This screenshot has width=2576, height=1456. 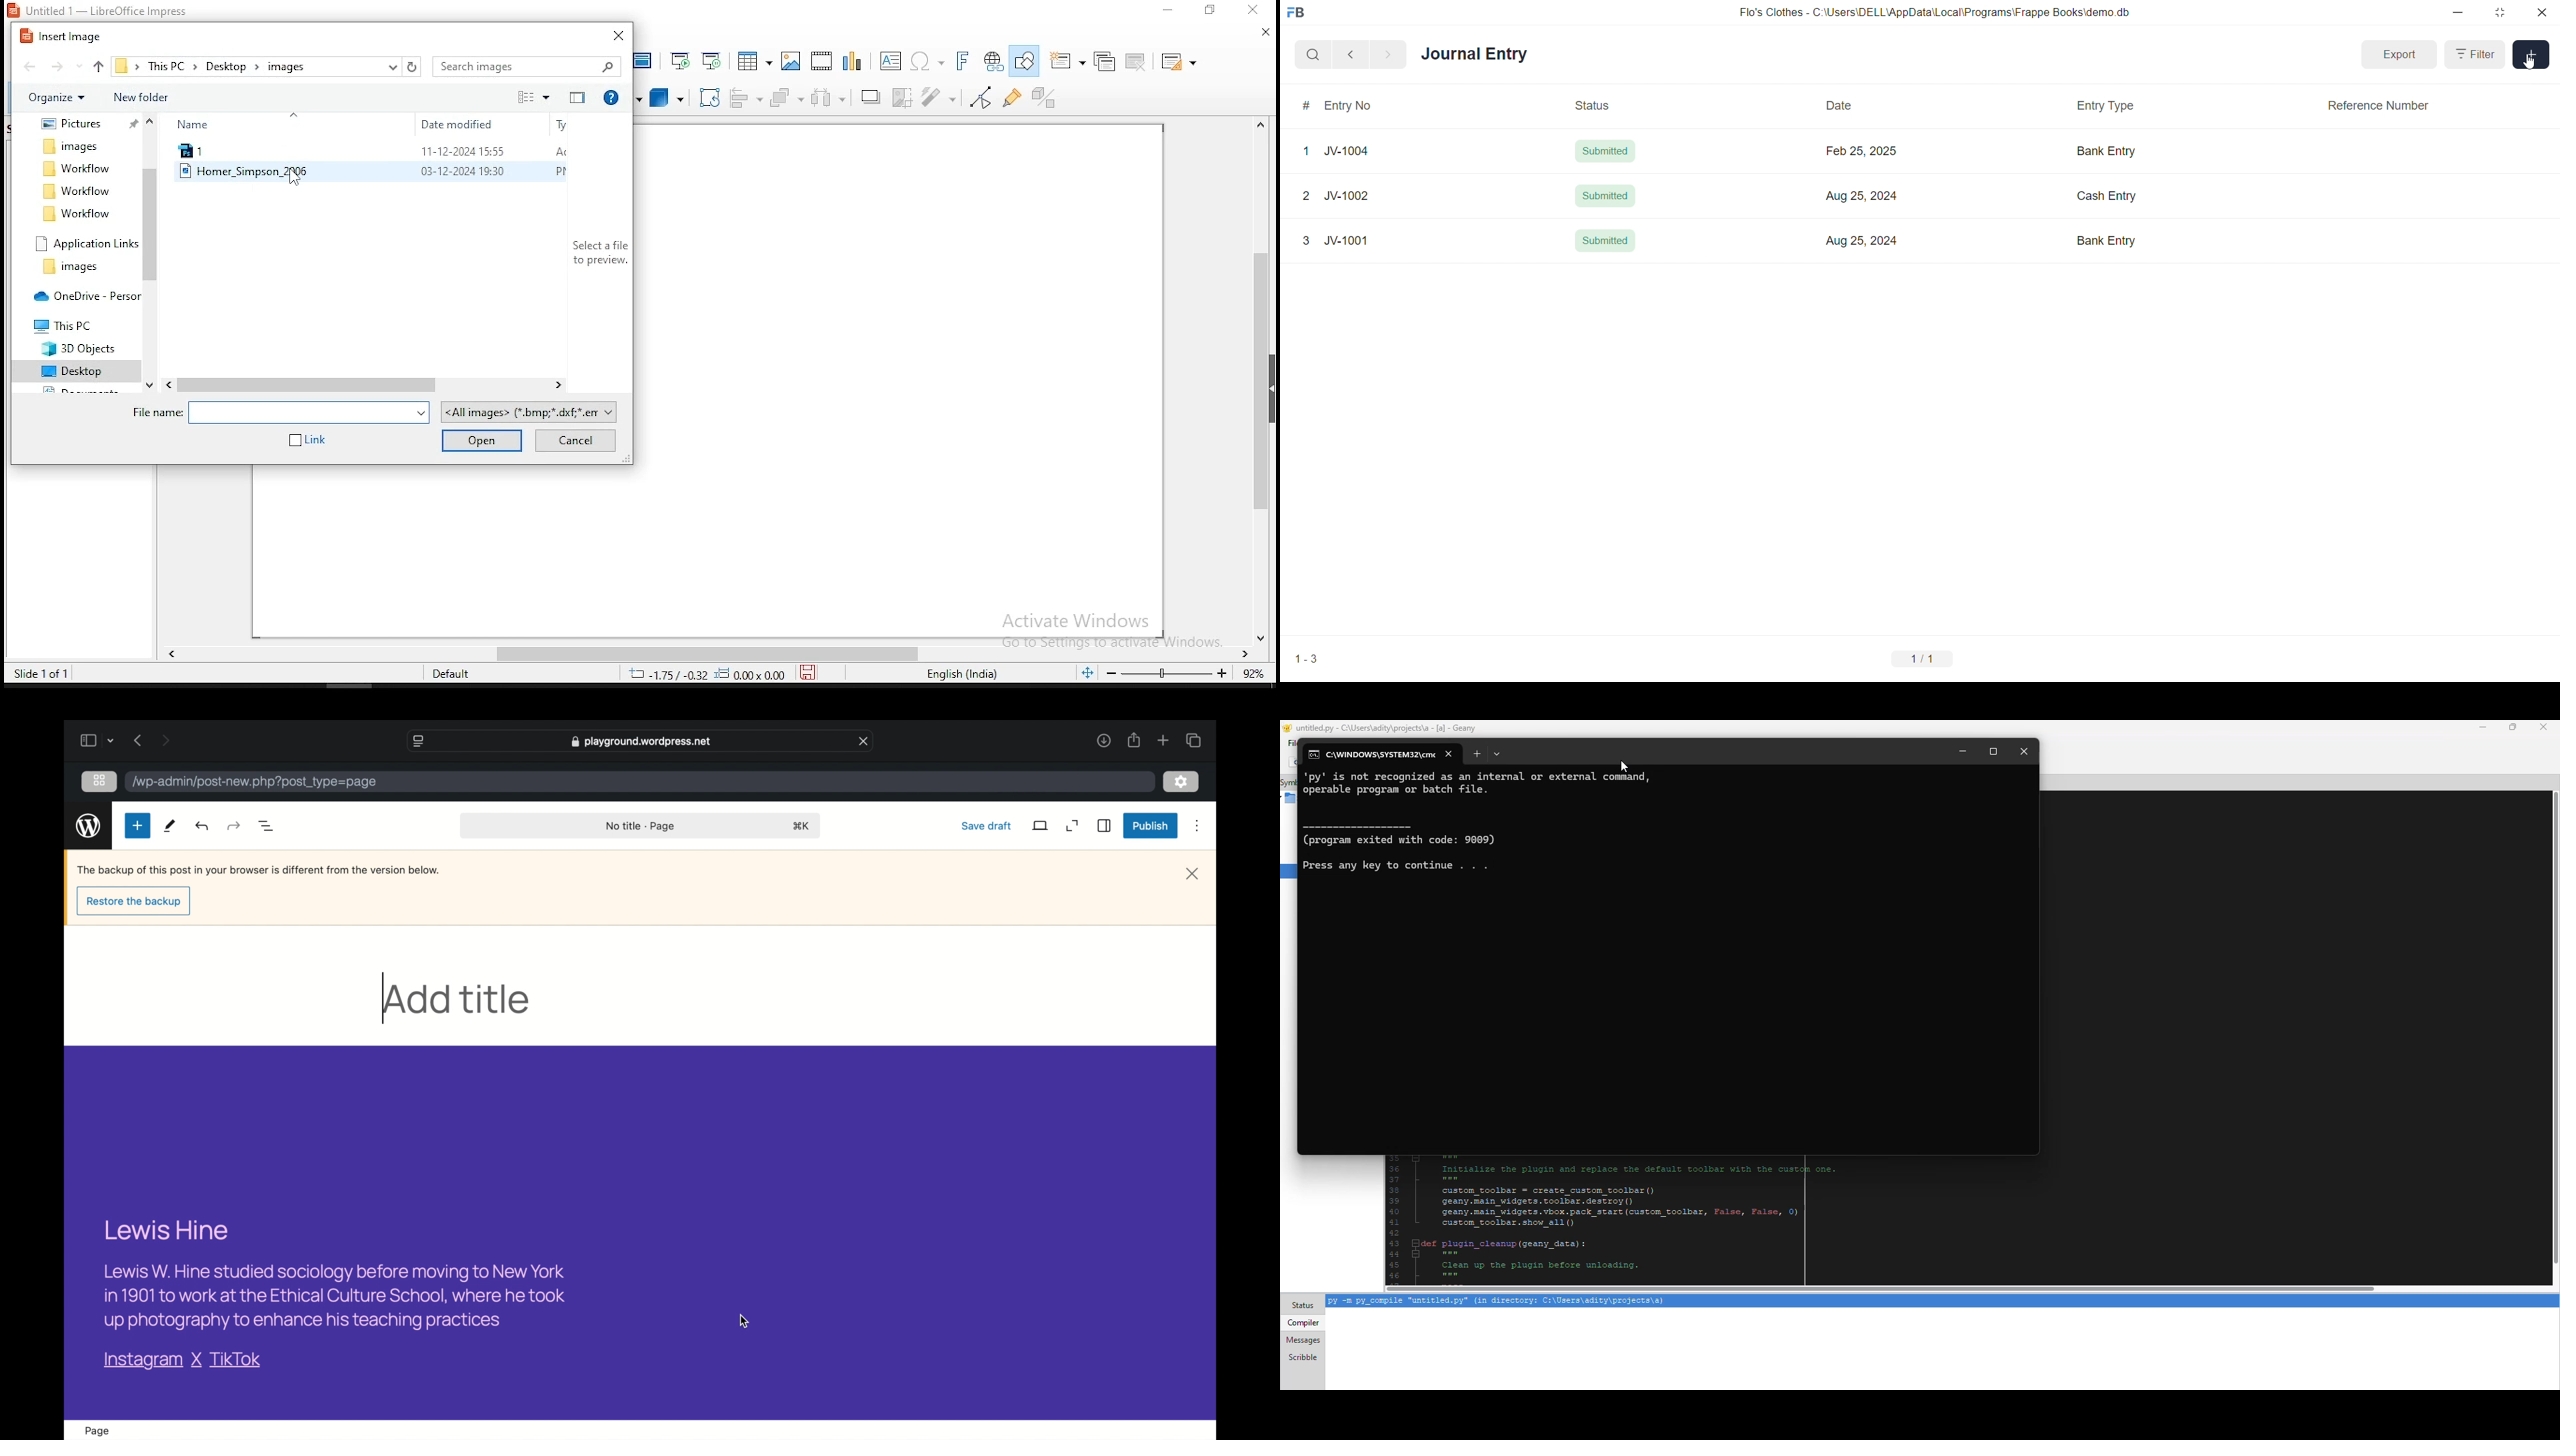 What do you see at coordinates (708, 96) in the screenshot?
I see `rotate` at bounding box center [708, 96].